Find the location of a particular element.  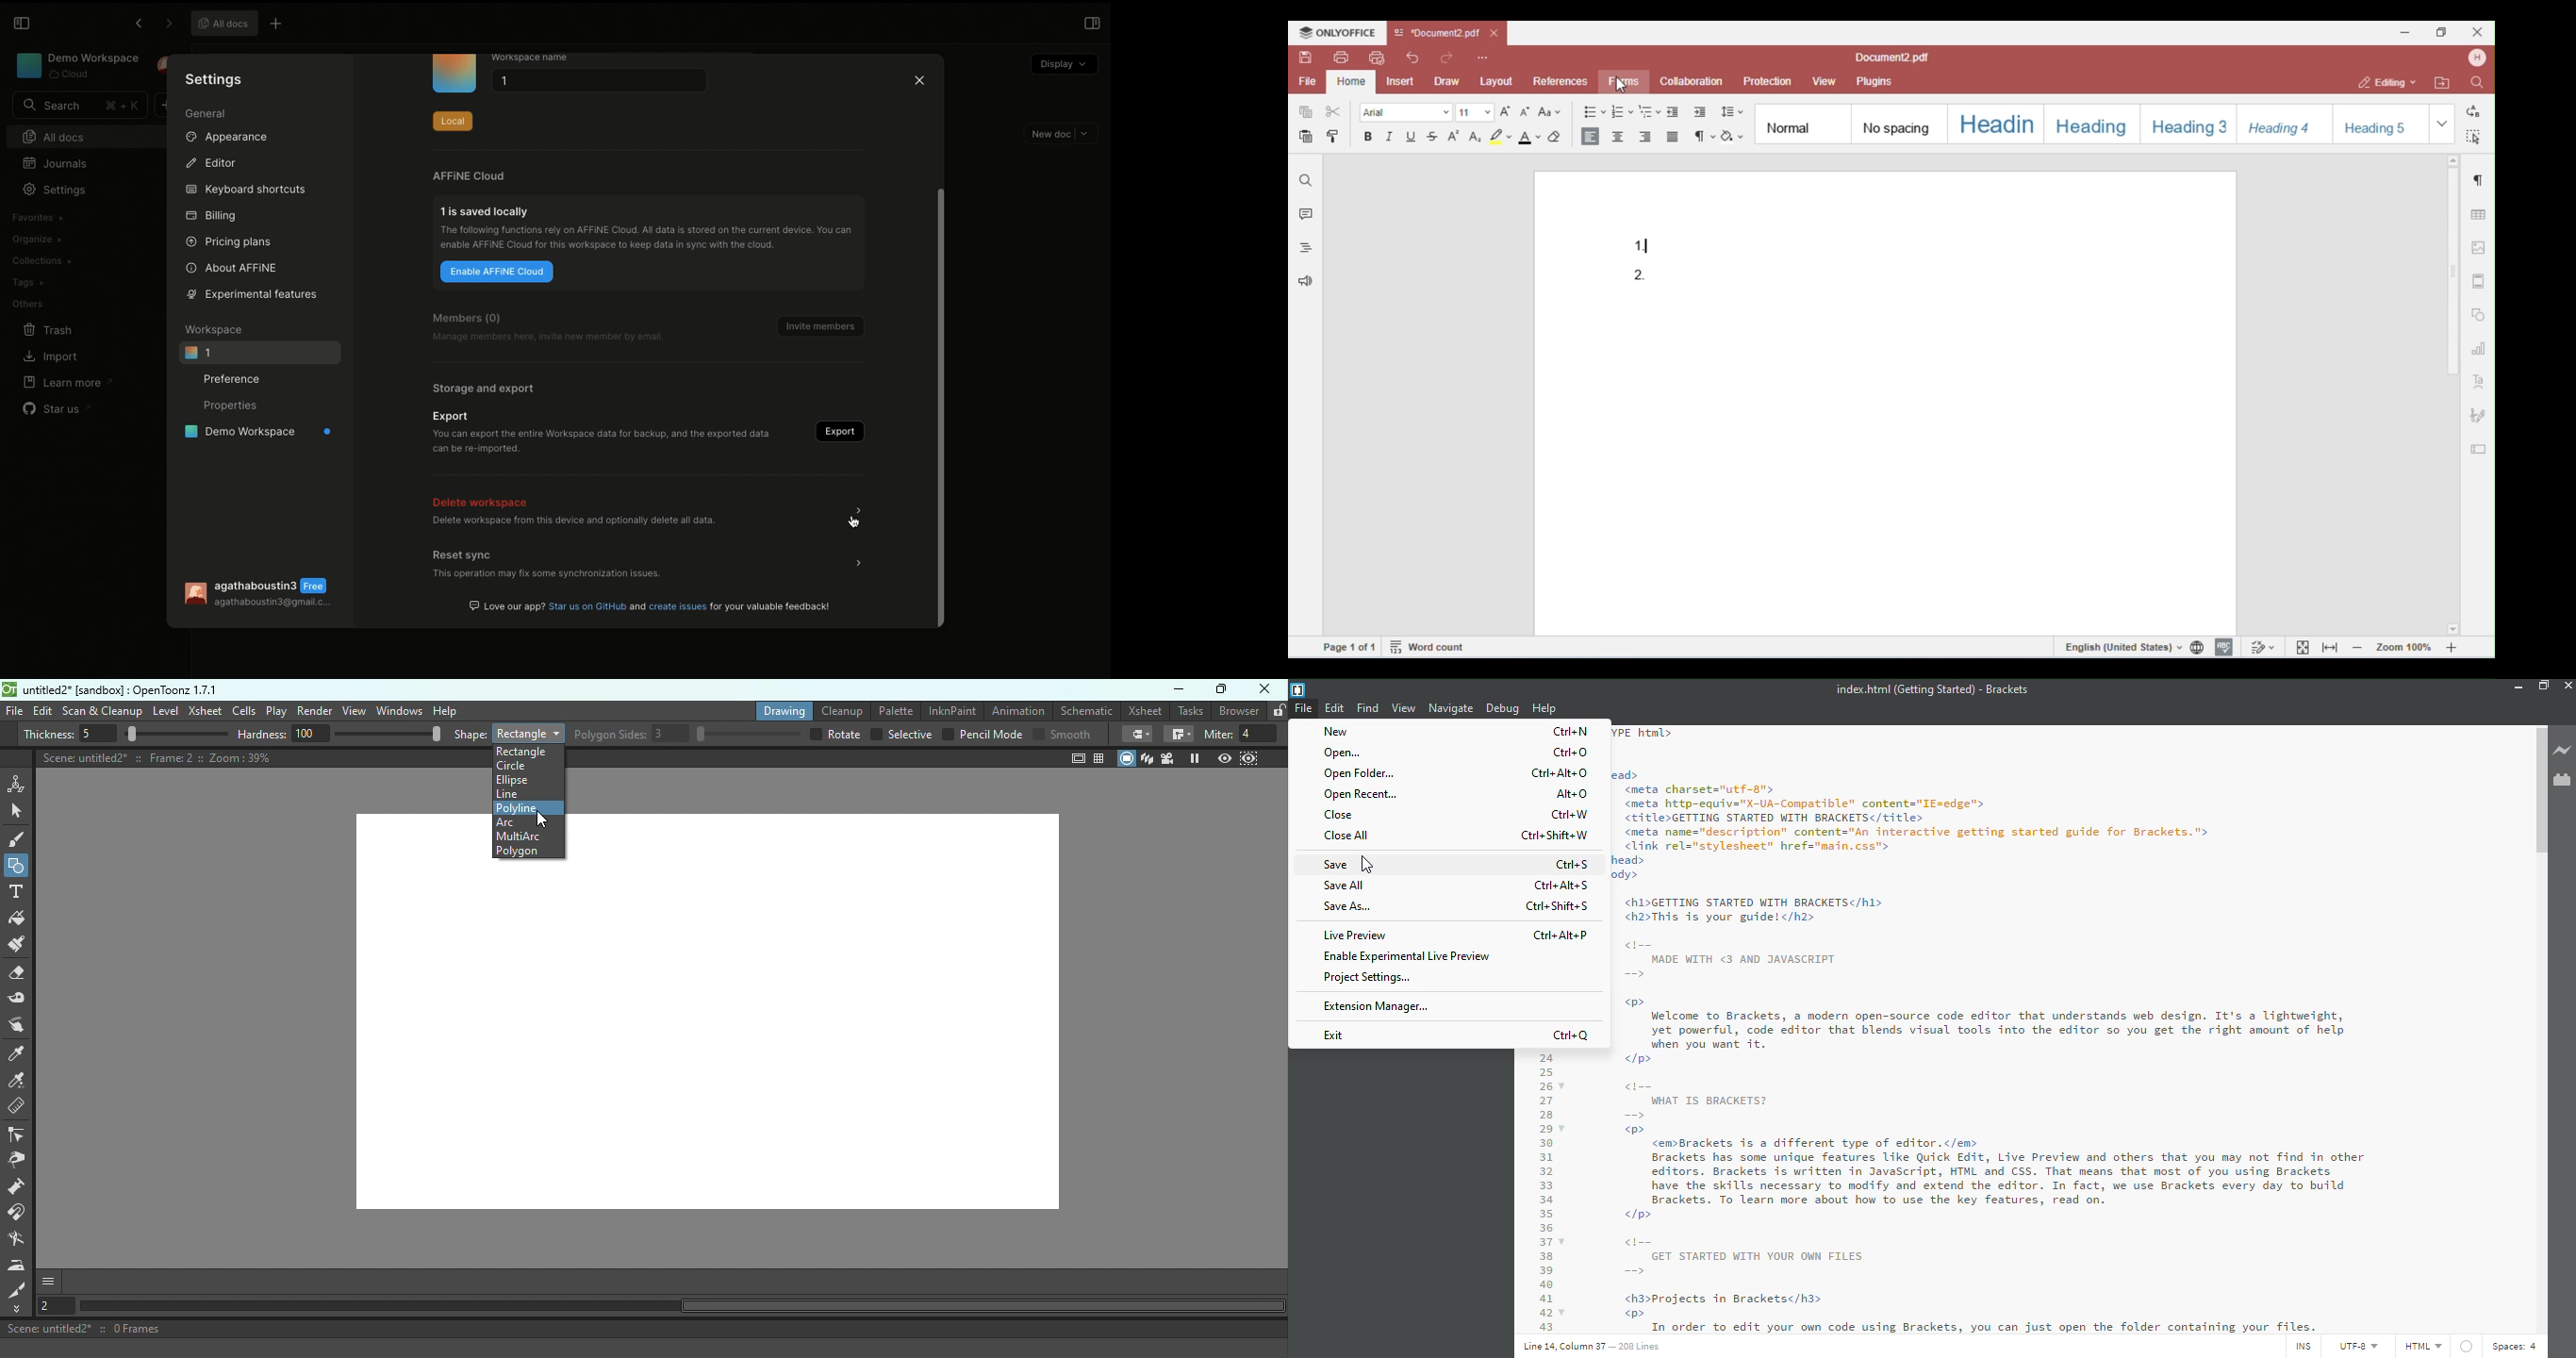

The following functions rely on AFFINE Cloud. Alldata is stored on the current device. You canenable AFFINE Cloud for this workspace to keep data in sync with the cloud. is located at coordinates (650, 240).